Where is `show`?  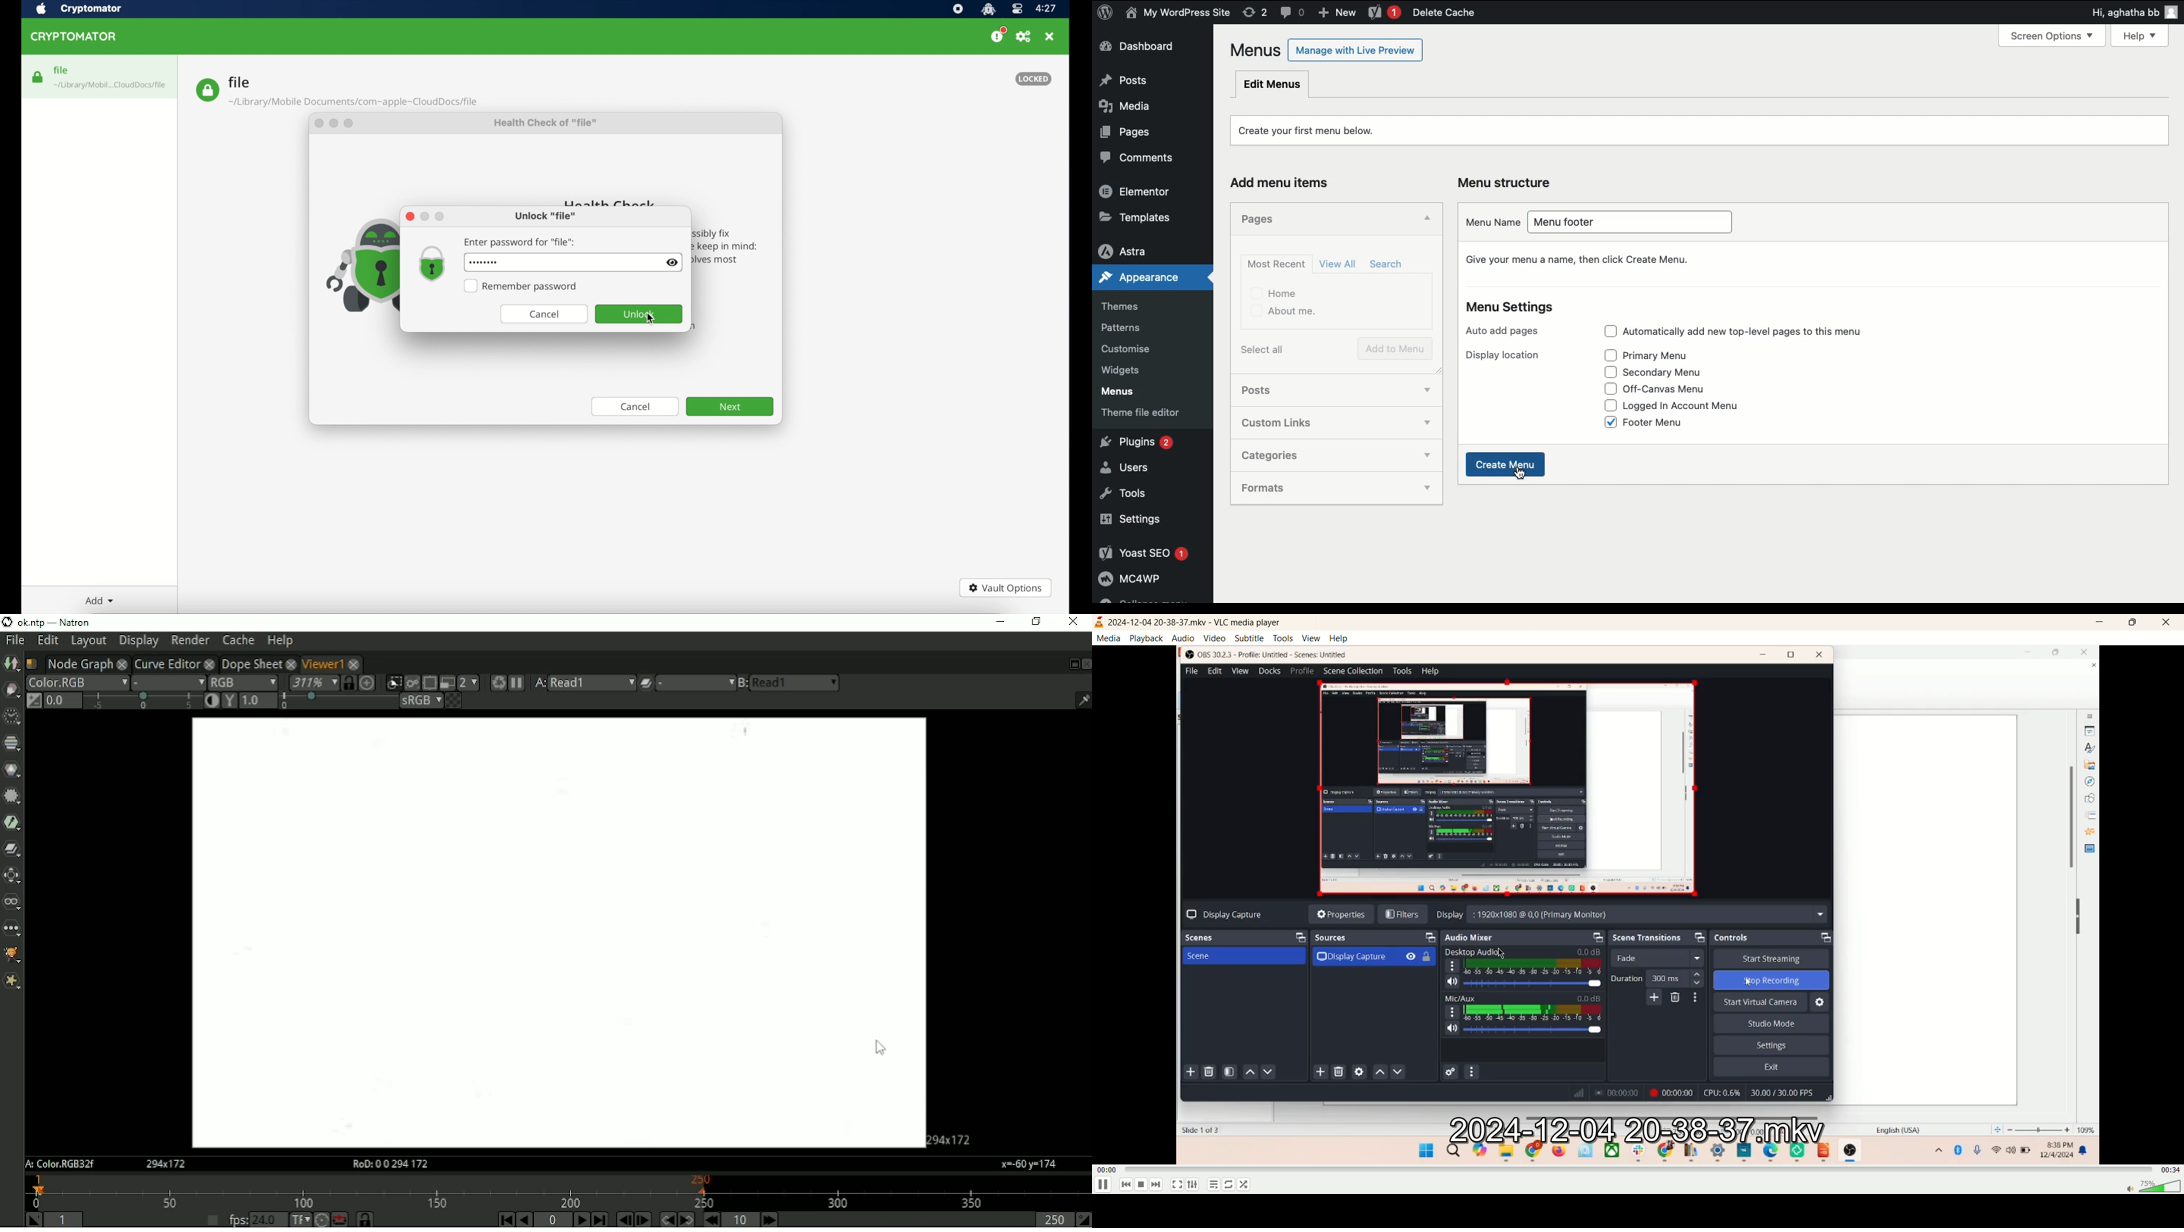 show is located at coordinates (1427, 423).